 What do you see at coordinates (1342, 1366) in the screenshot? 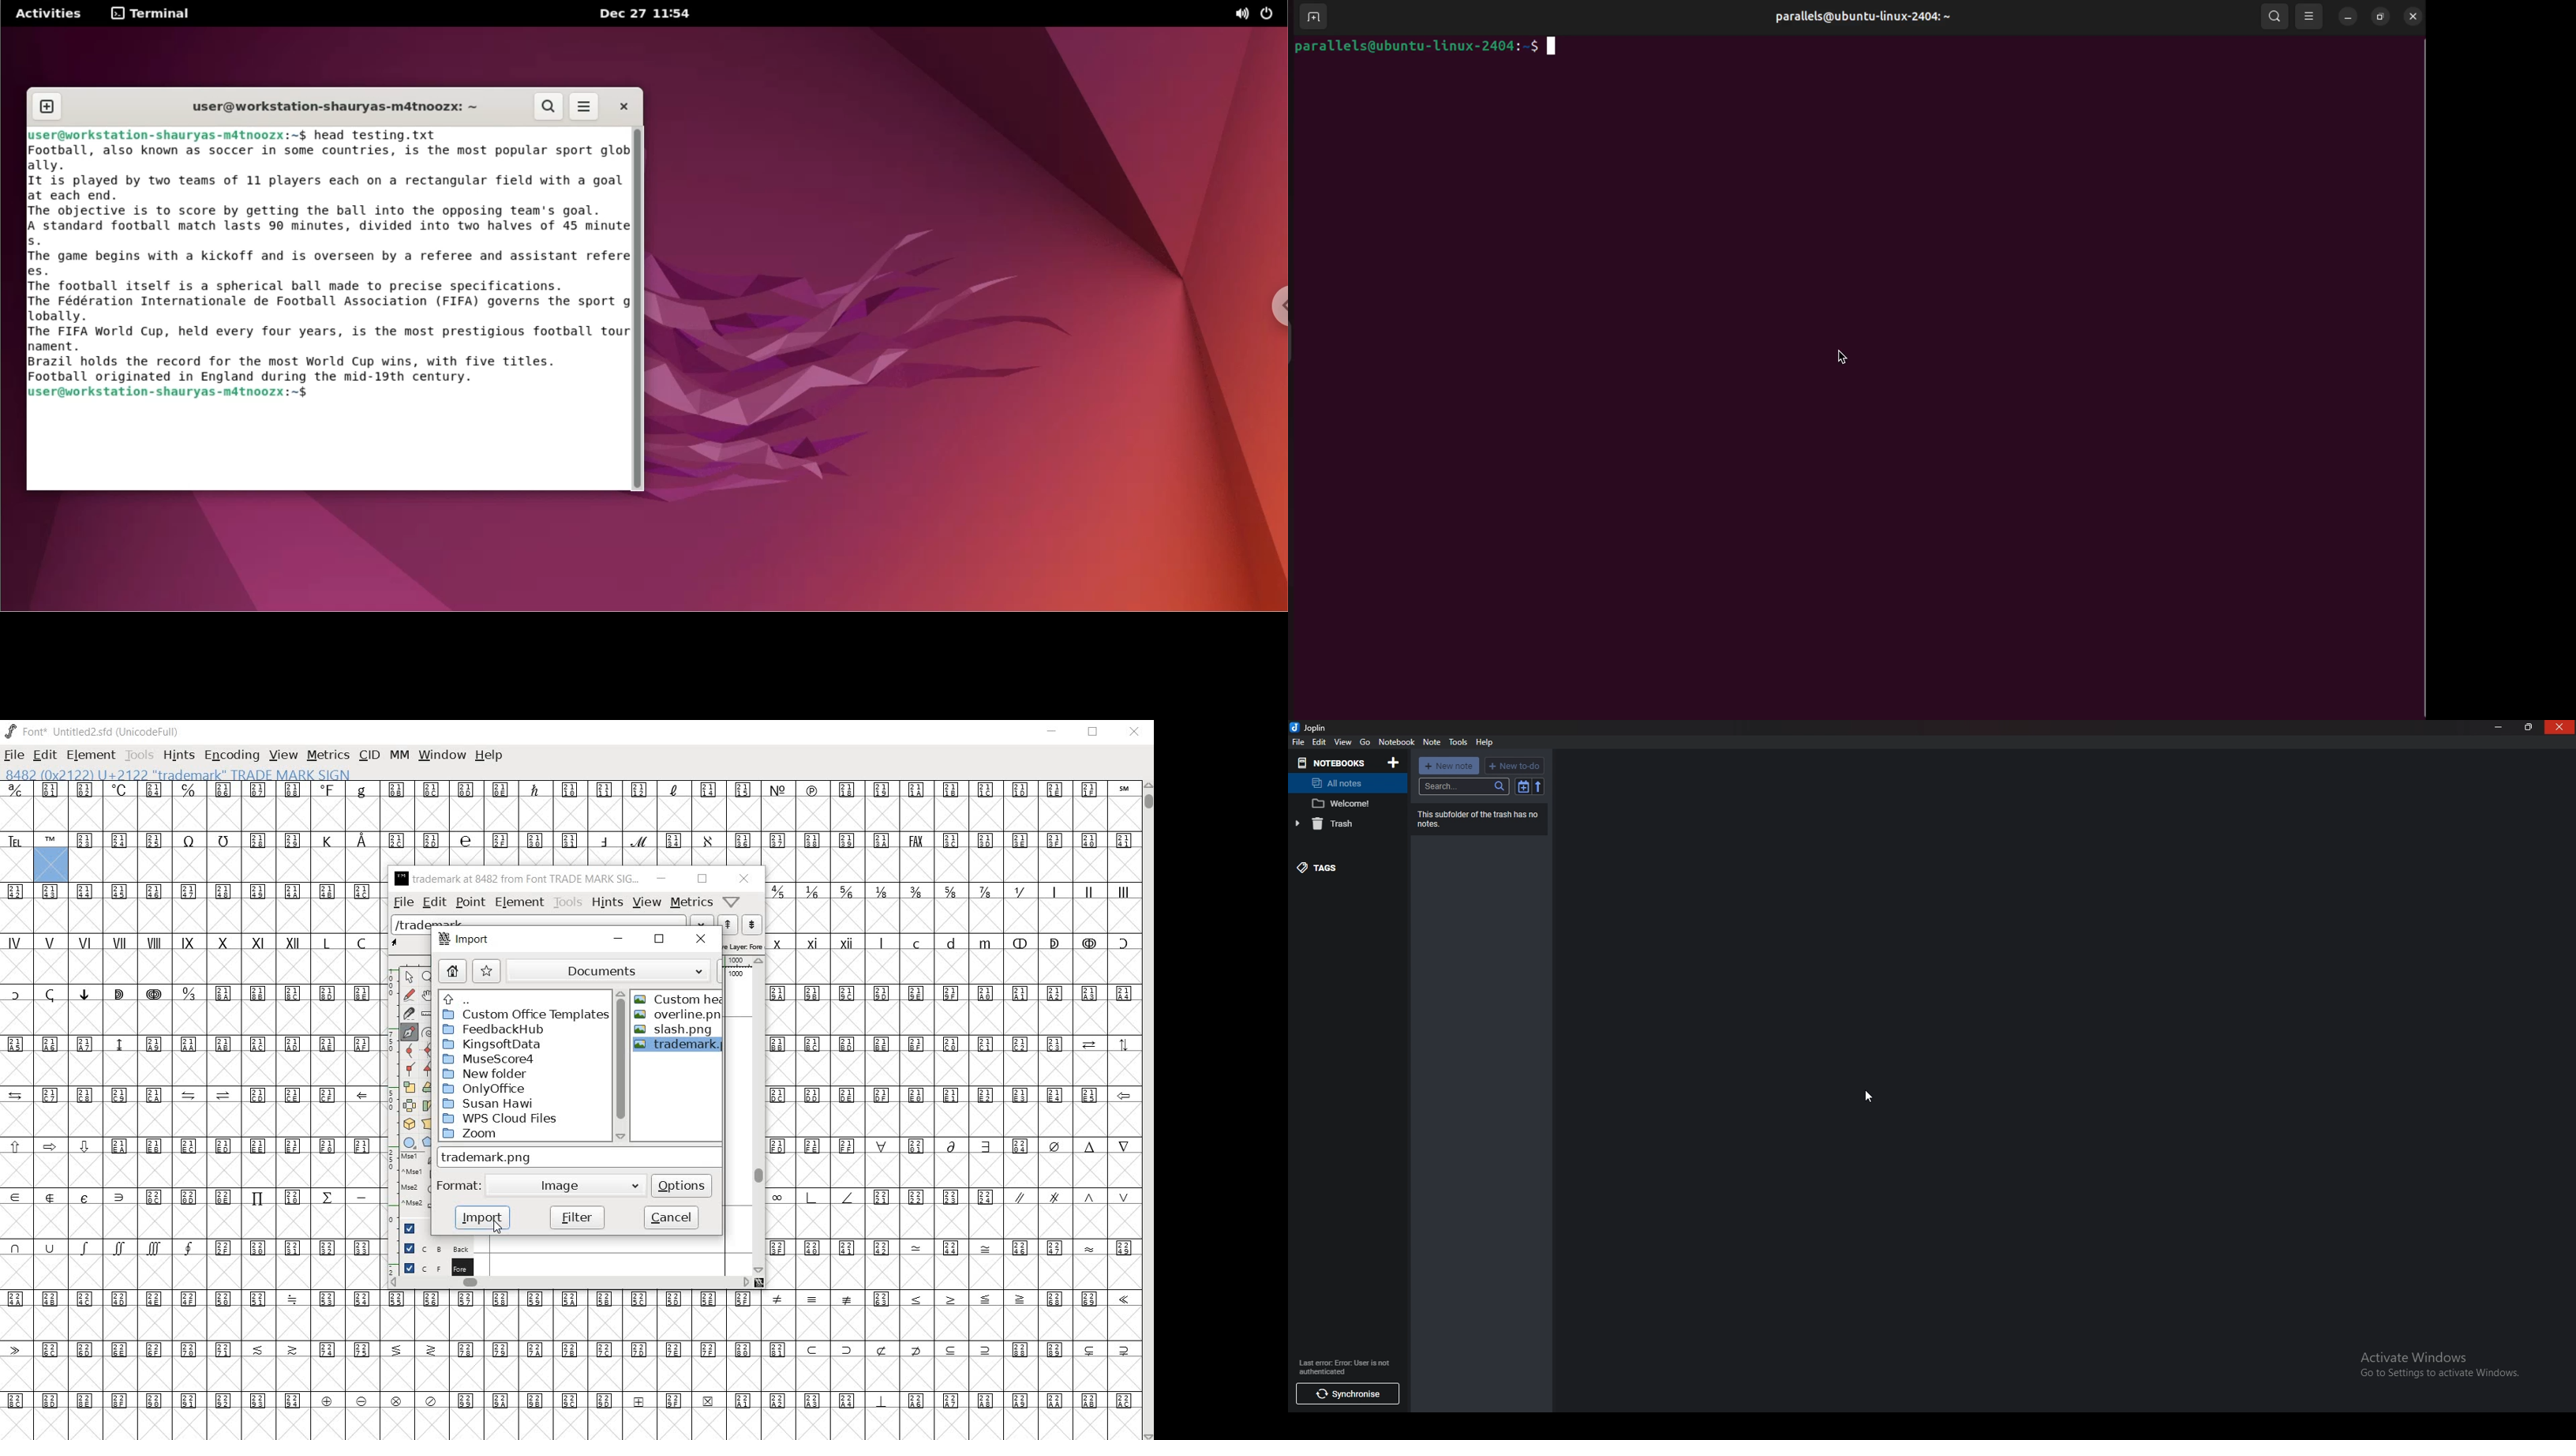
I see `info` at bounding box center [1342, 1366].